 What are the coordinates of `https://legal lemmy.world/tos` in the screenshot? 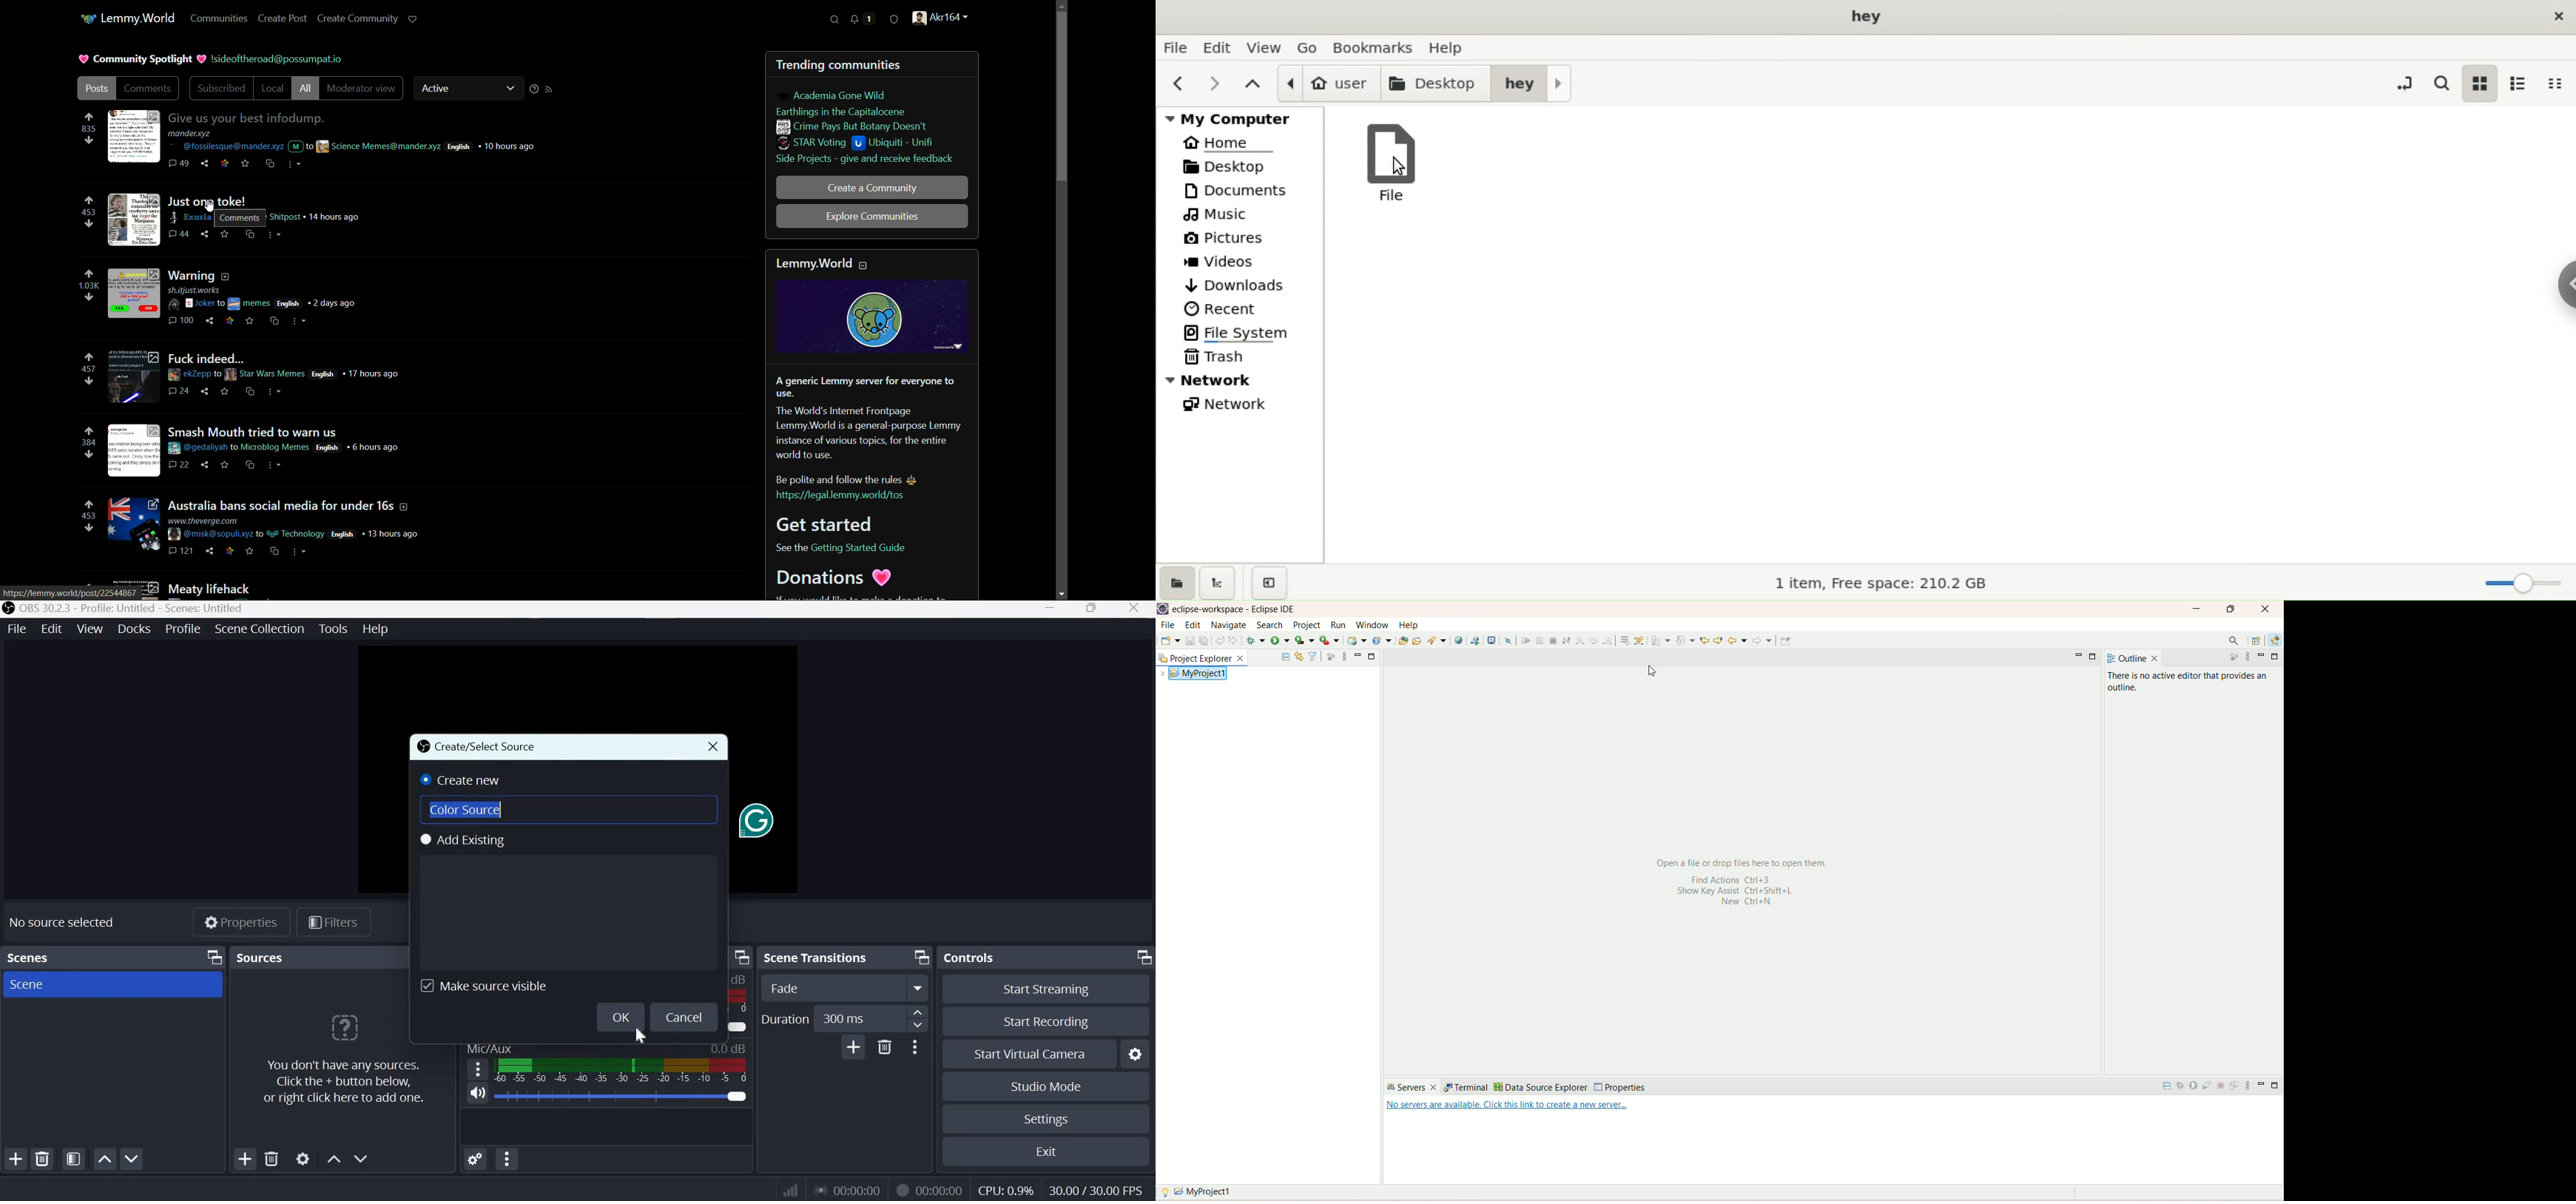 It's located at (843, 497).